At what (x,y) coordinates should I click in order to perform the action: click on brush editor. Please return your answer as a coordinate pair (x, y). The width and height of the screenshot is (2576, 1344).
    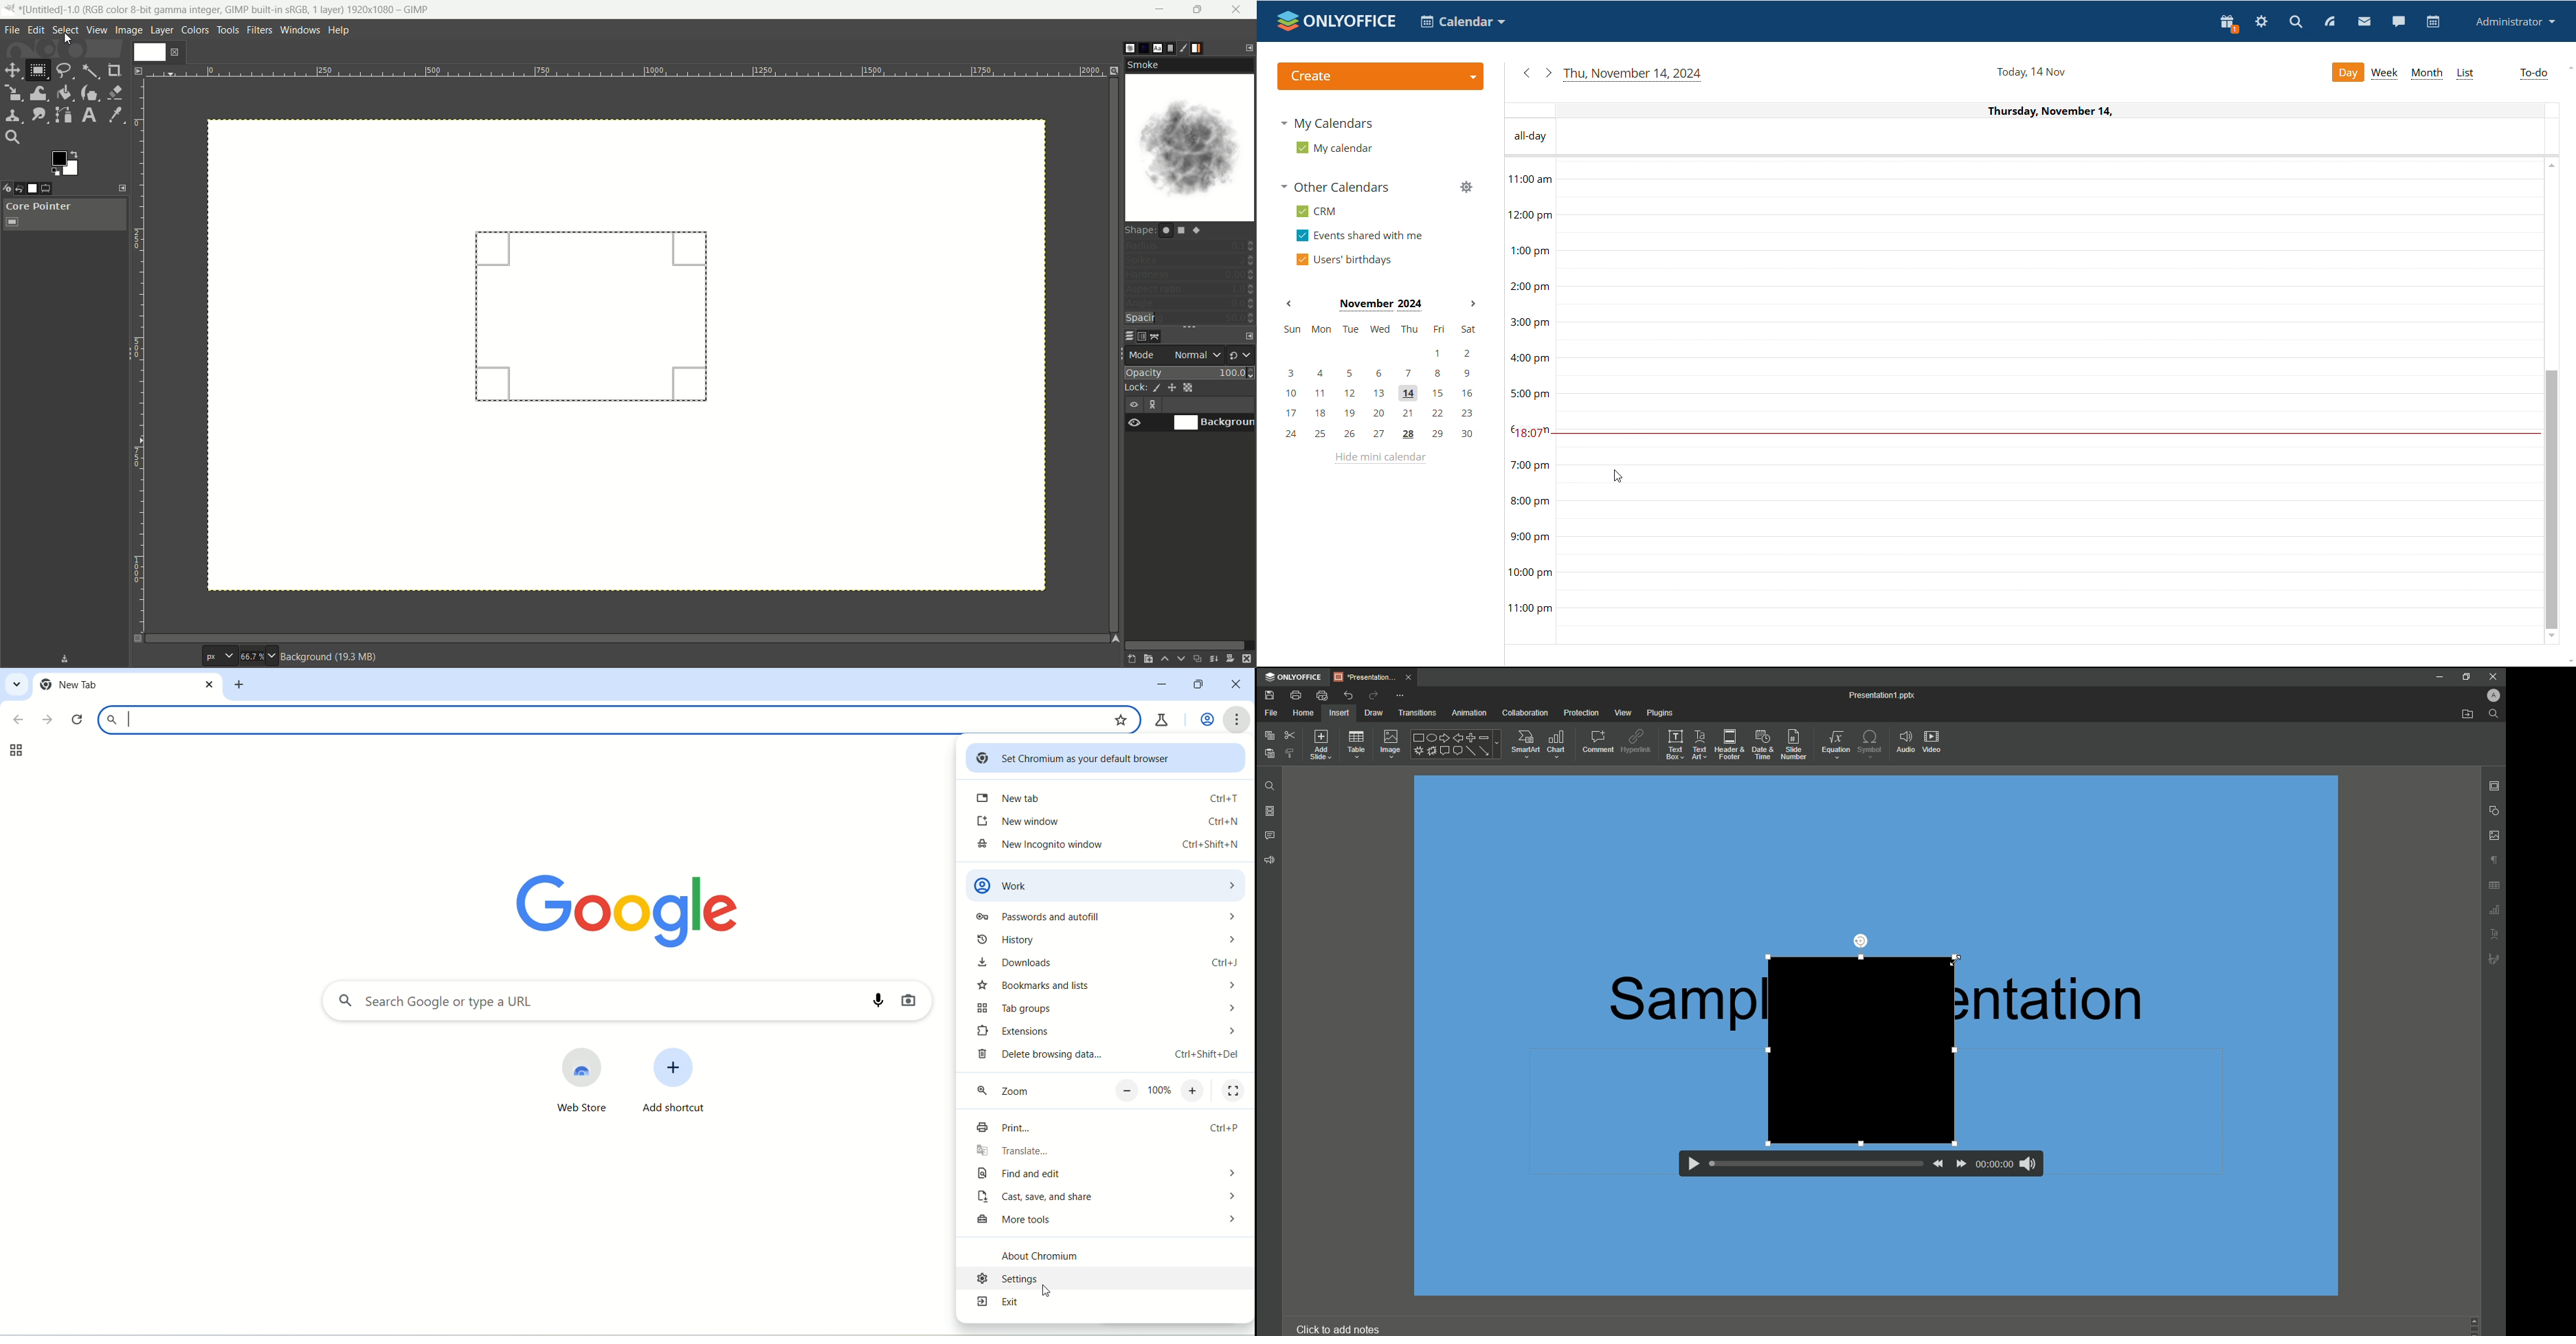
    Looking at the image, I should click on (1185, 48).